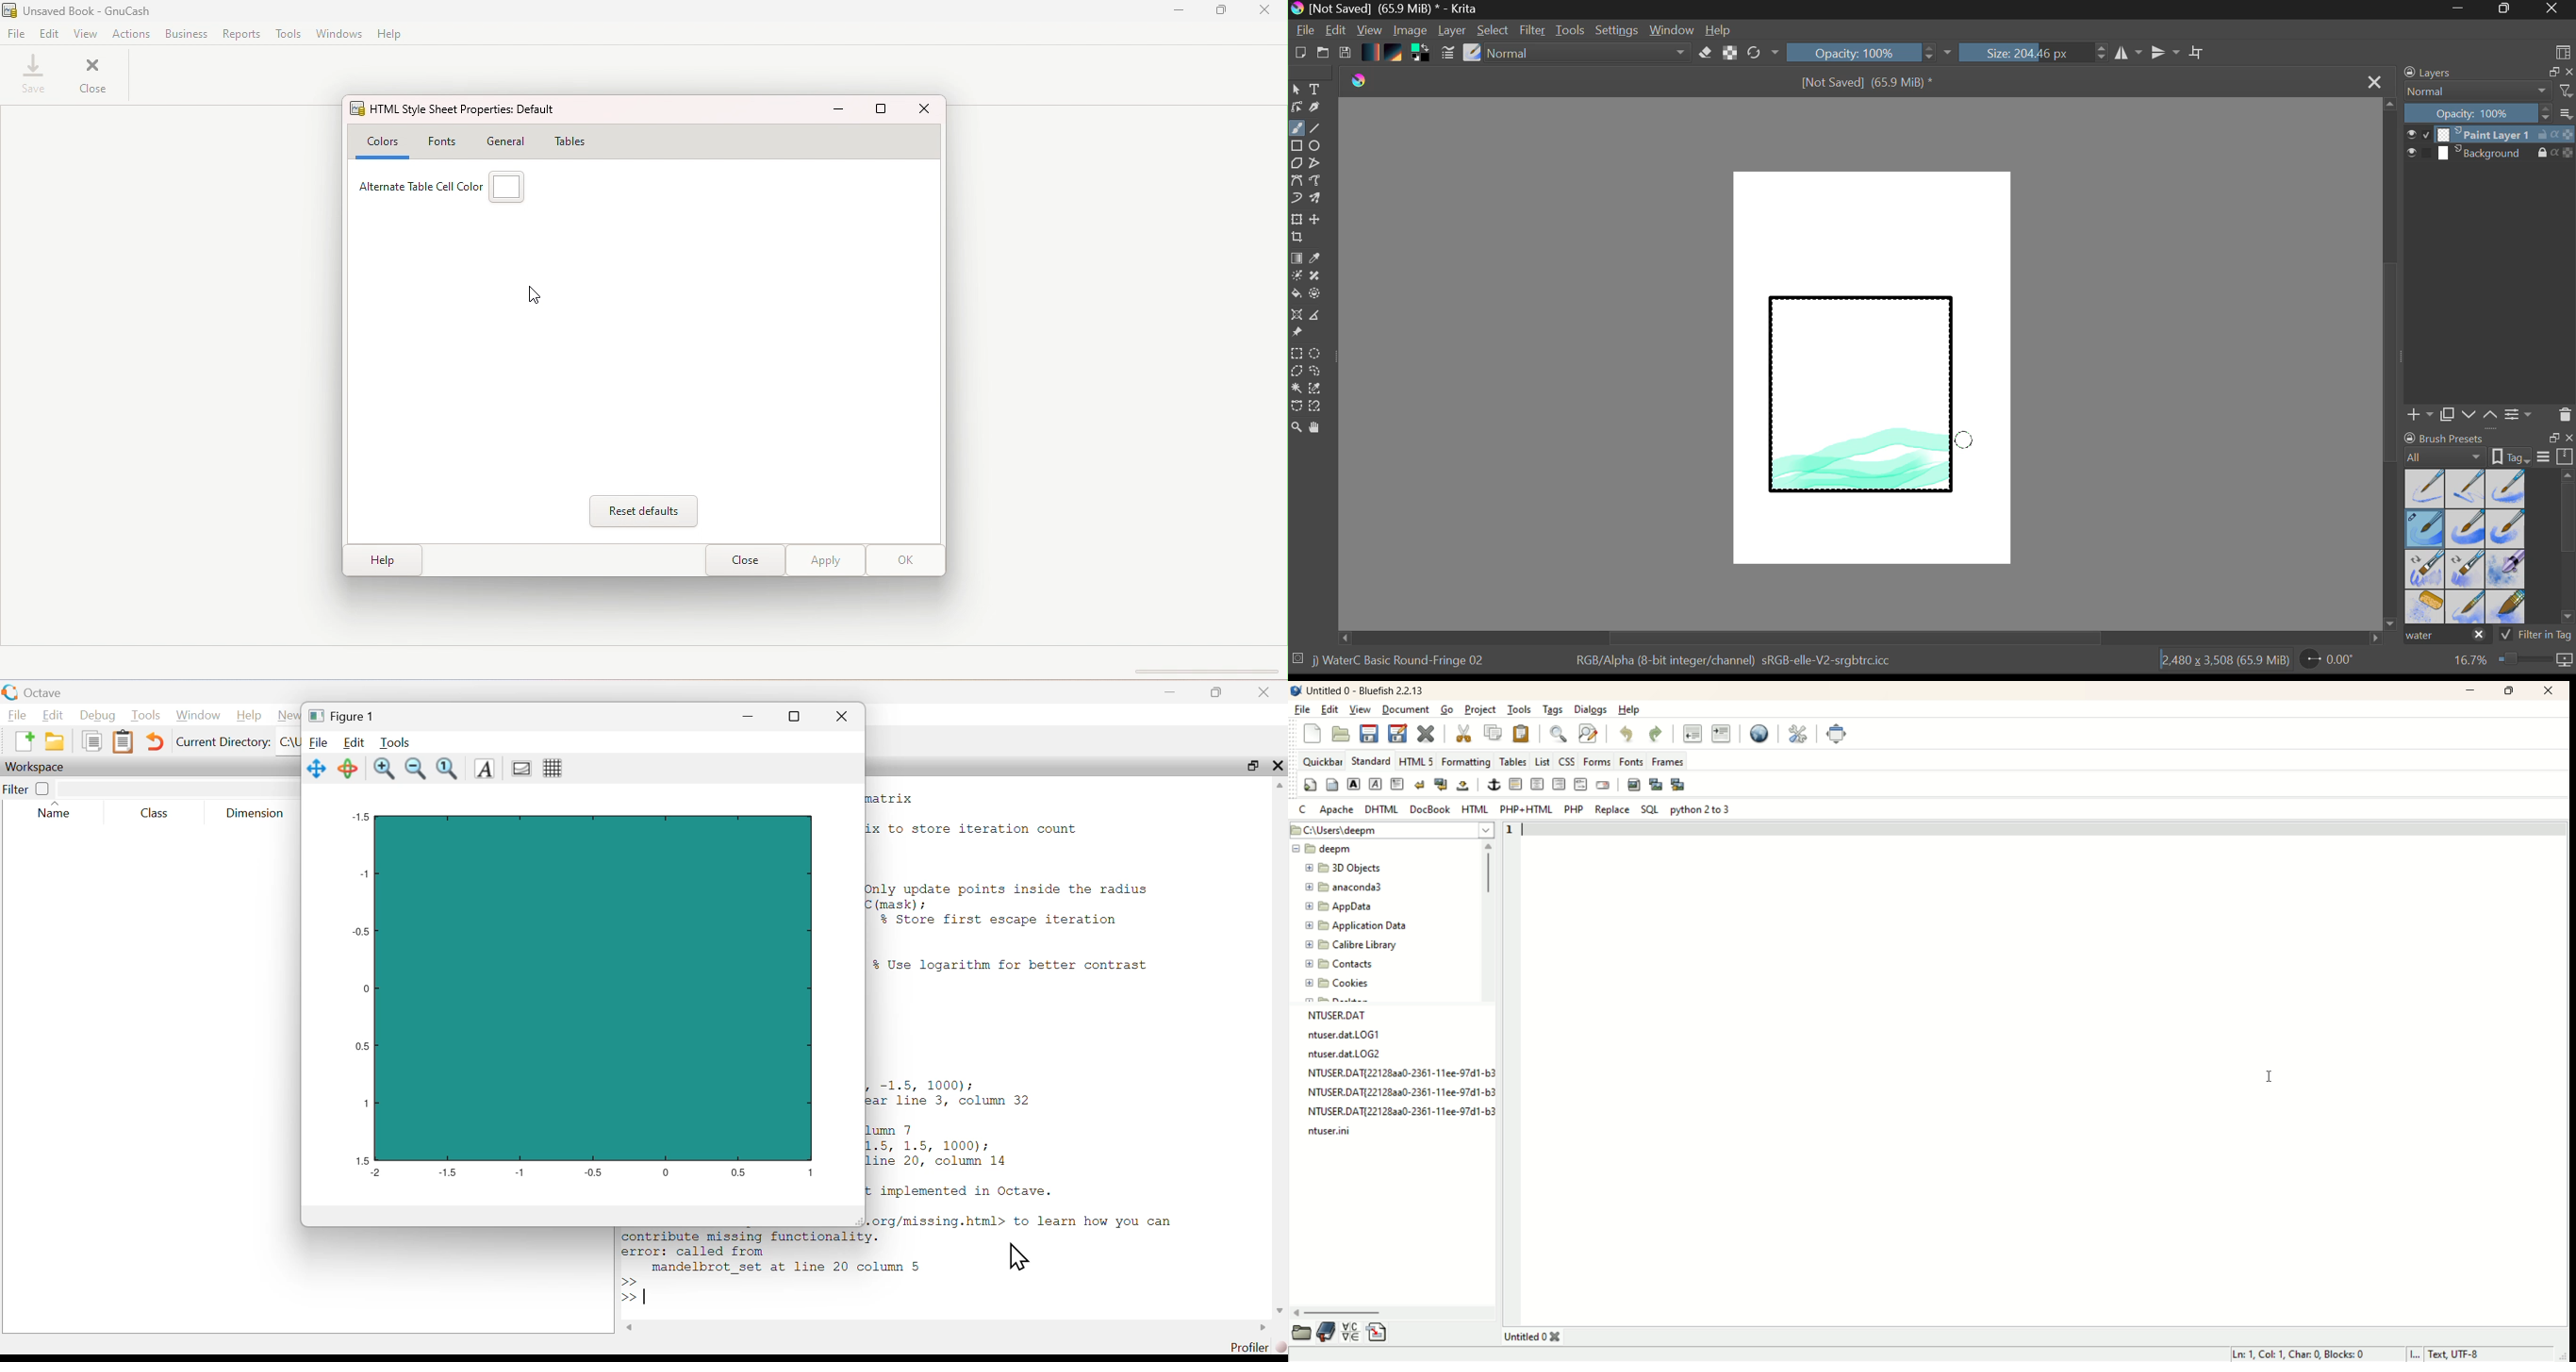  Describe the element at coordinates (1397, 784) in the screenshot. I see `paragraph` at that location.